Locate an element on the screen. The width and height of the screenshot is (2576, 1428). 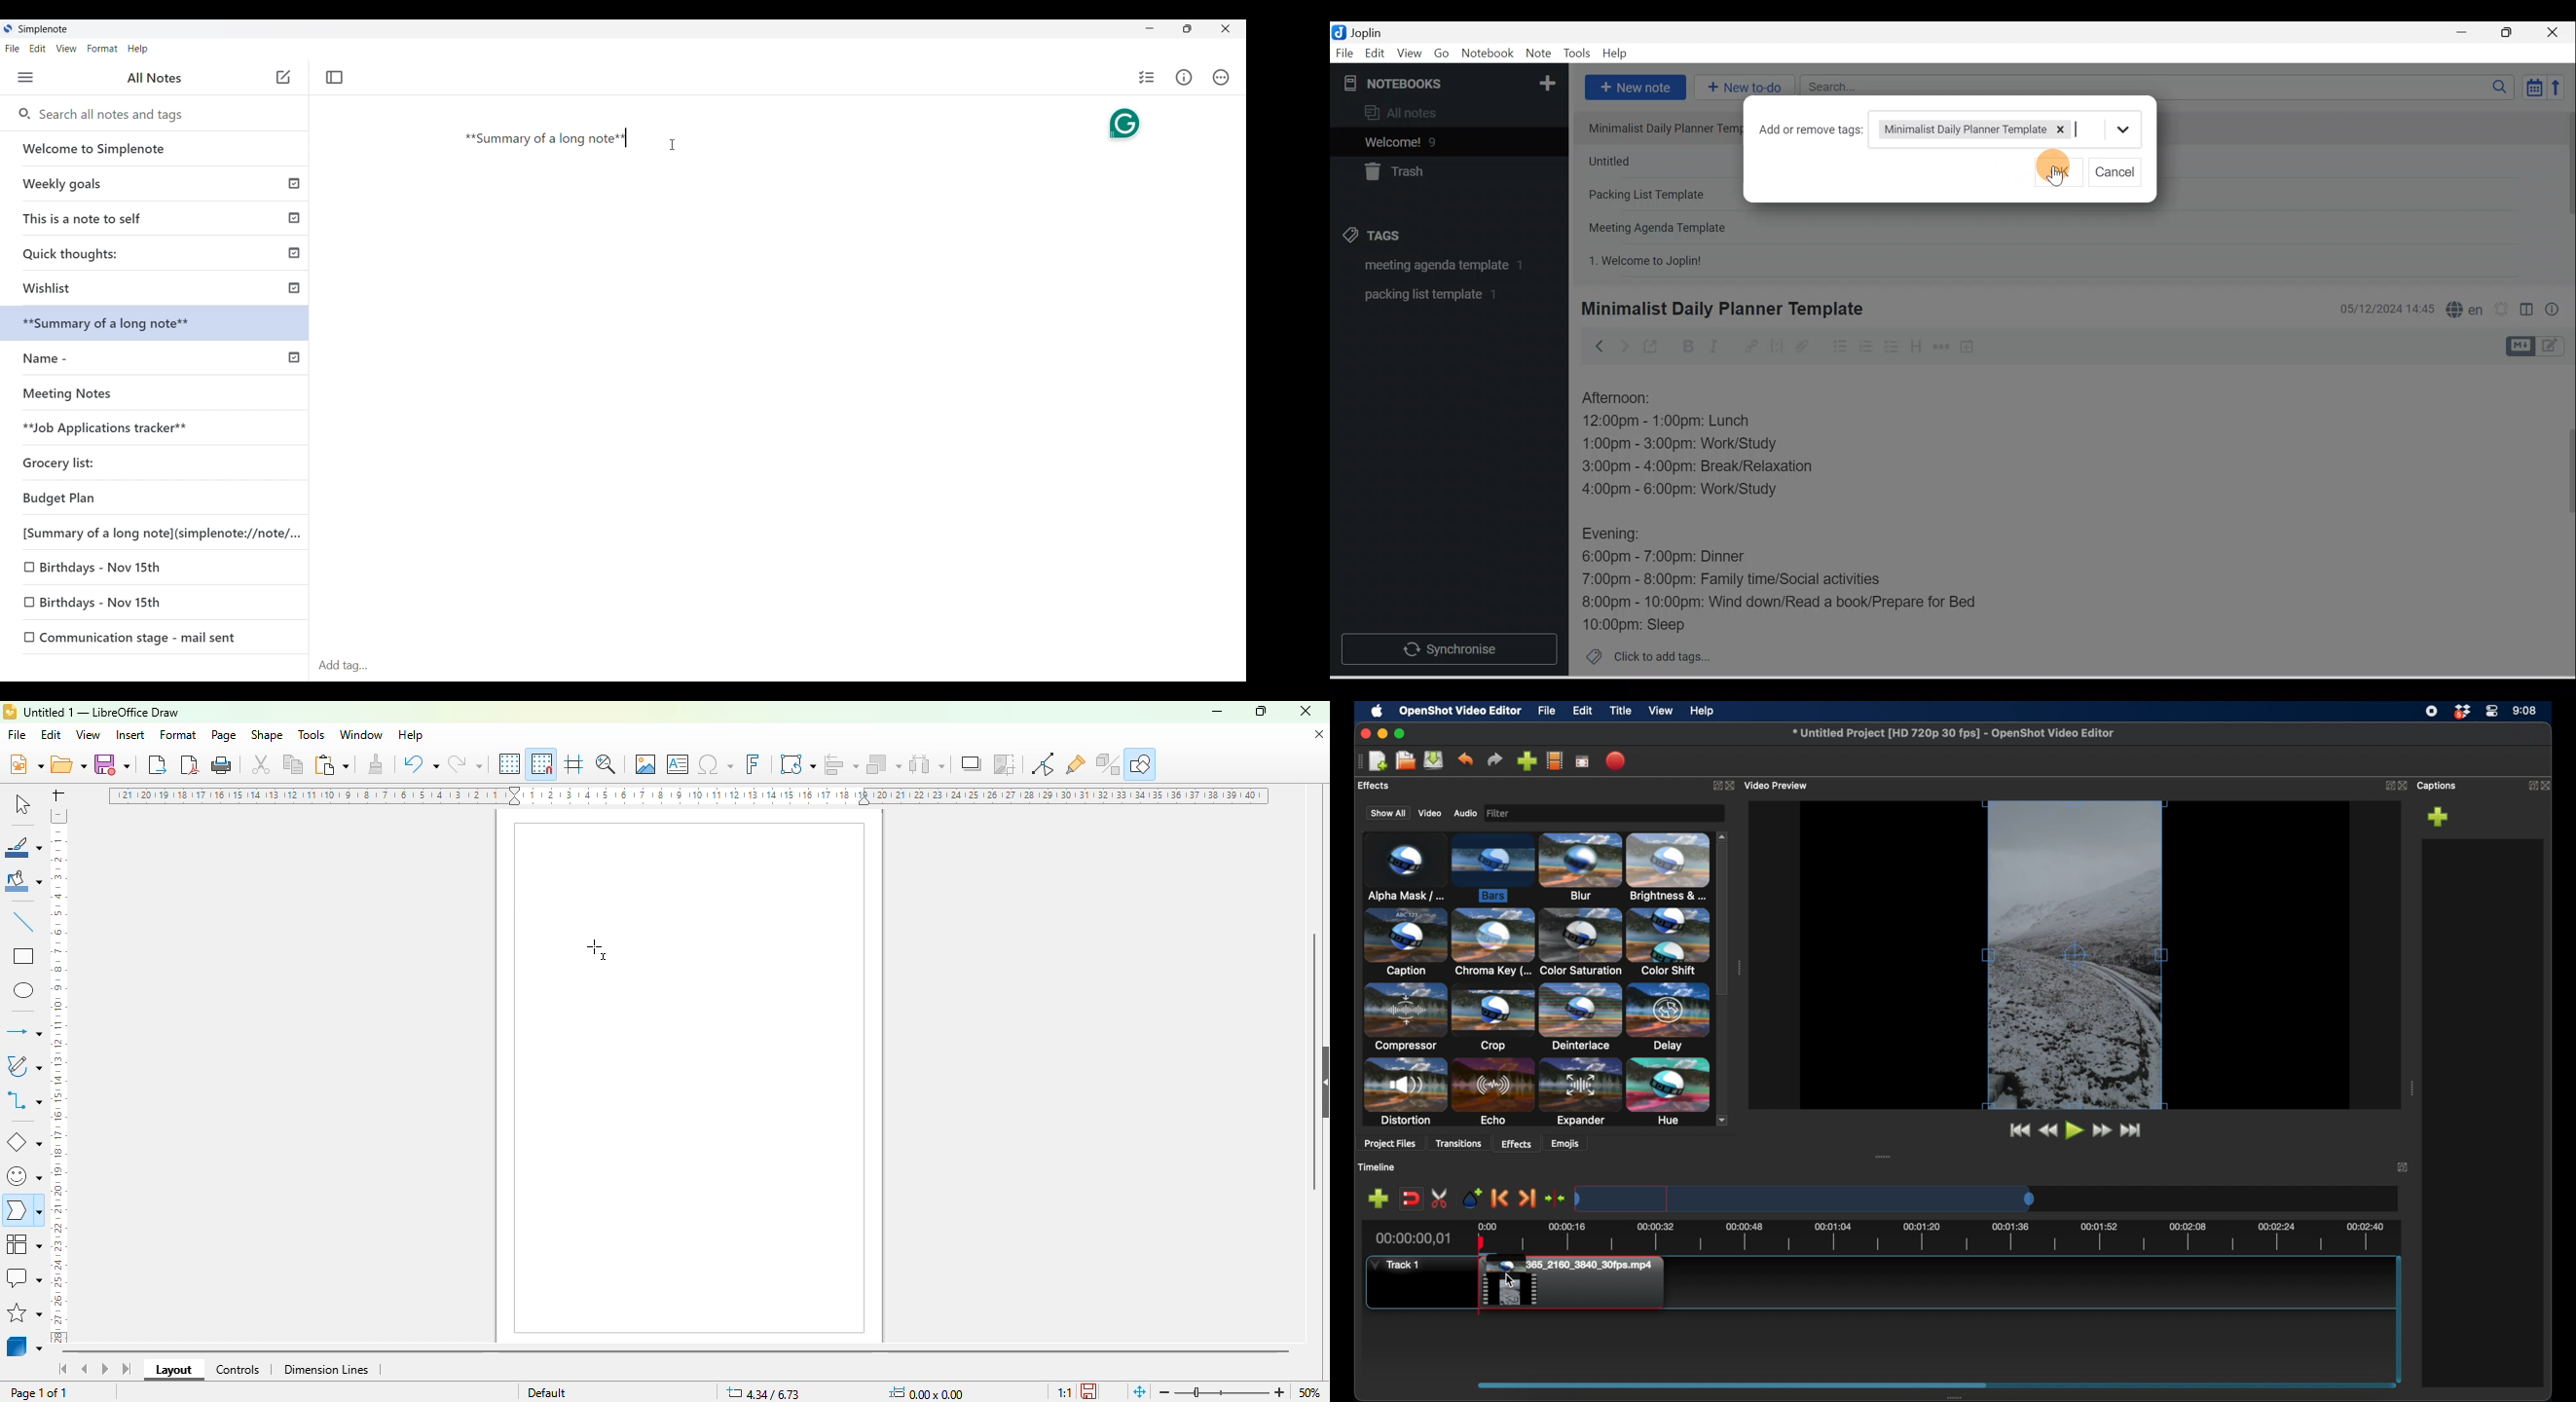
alpha mask is located at coordinates (1403, 865).